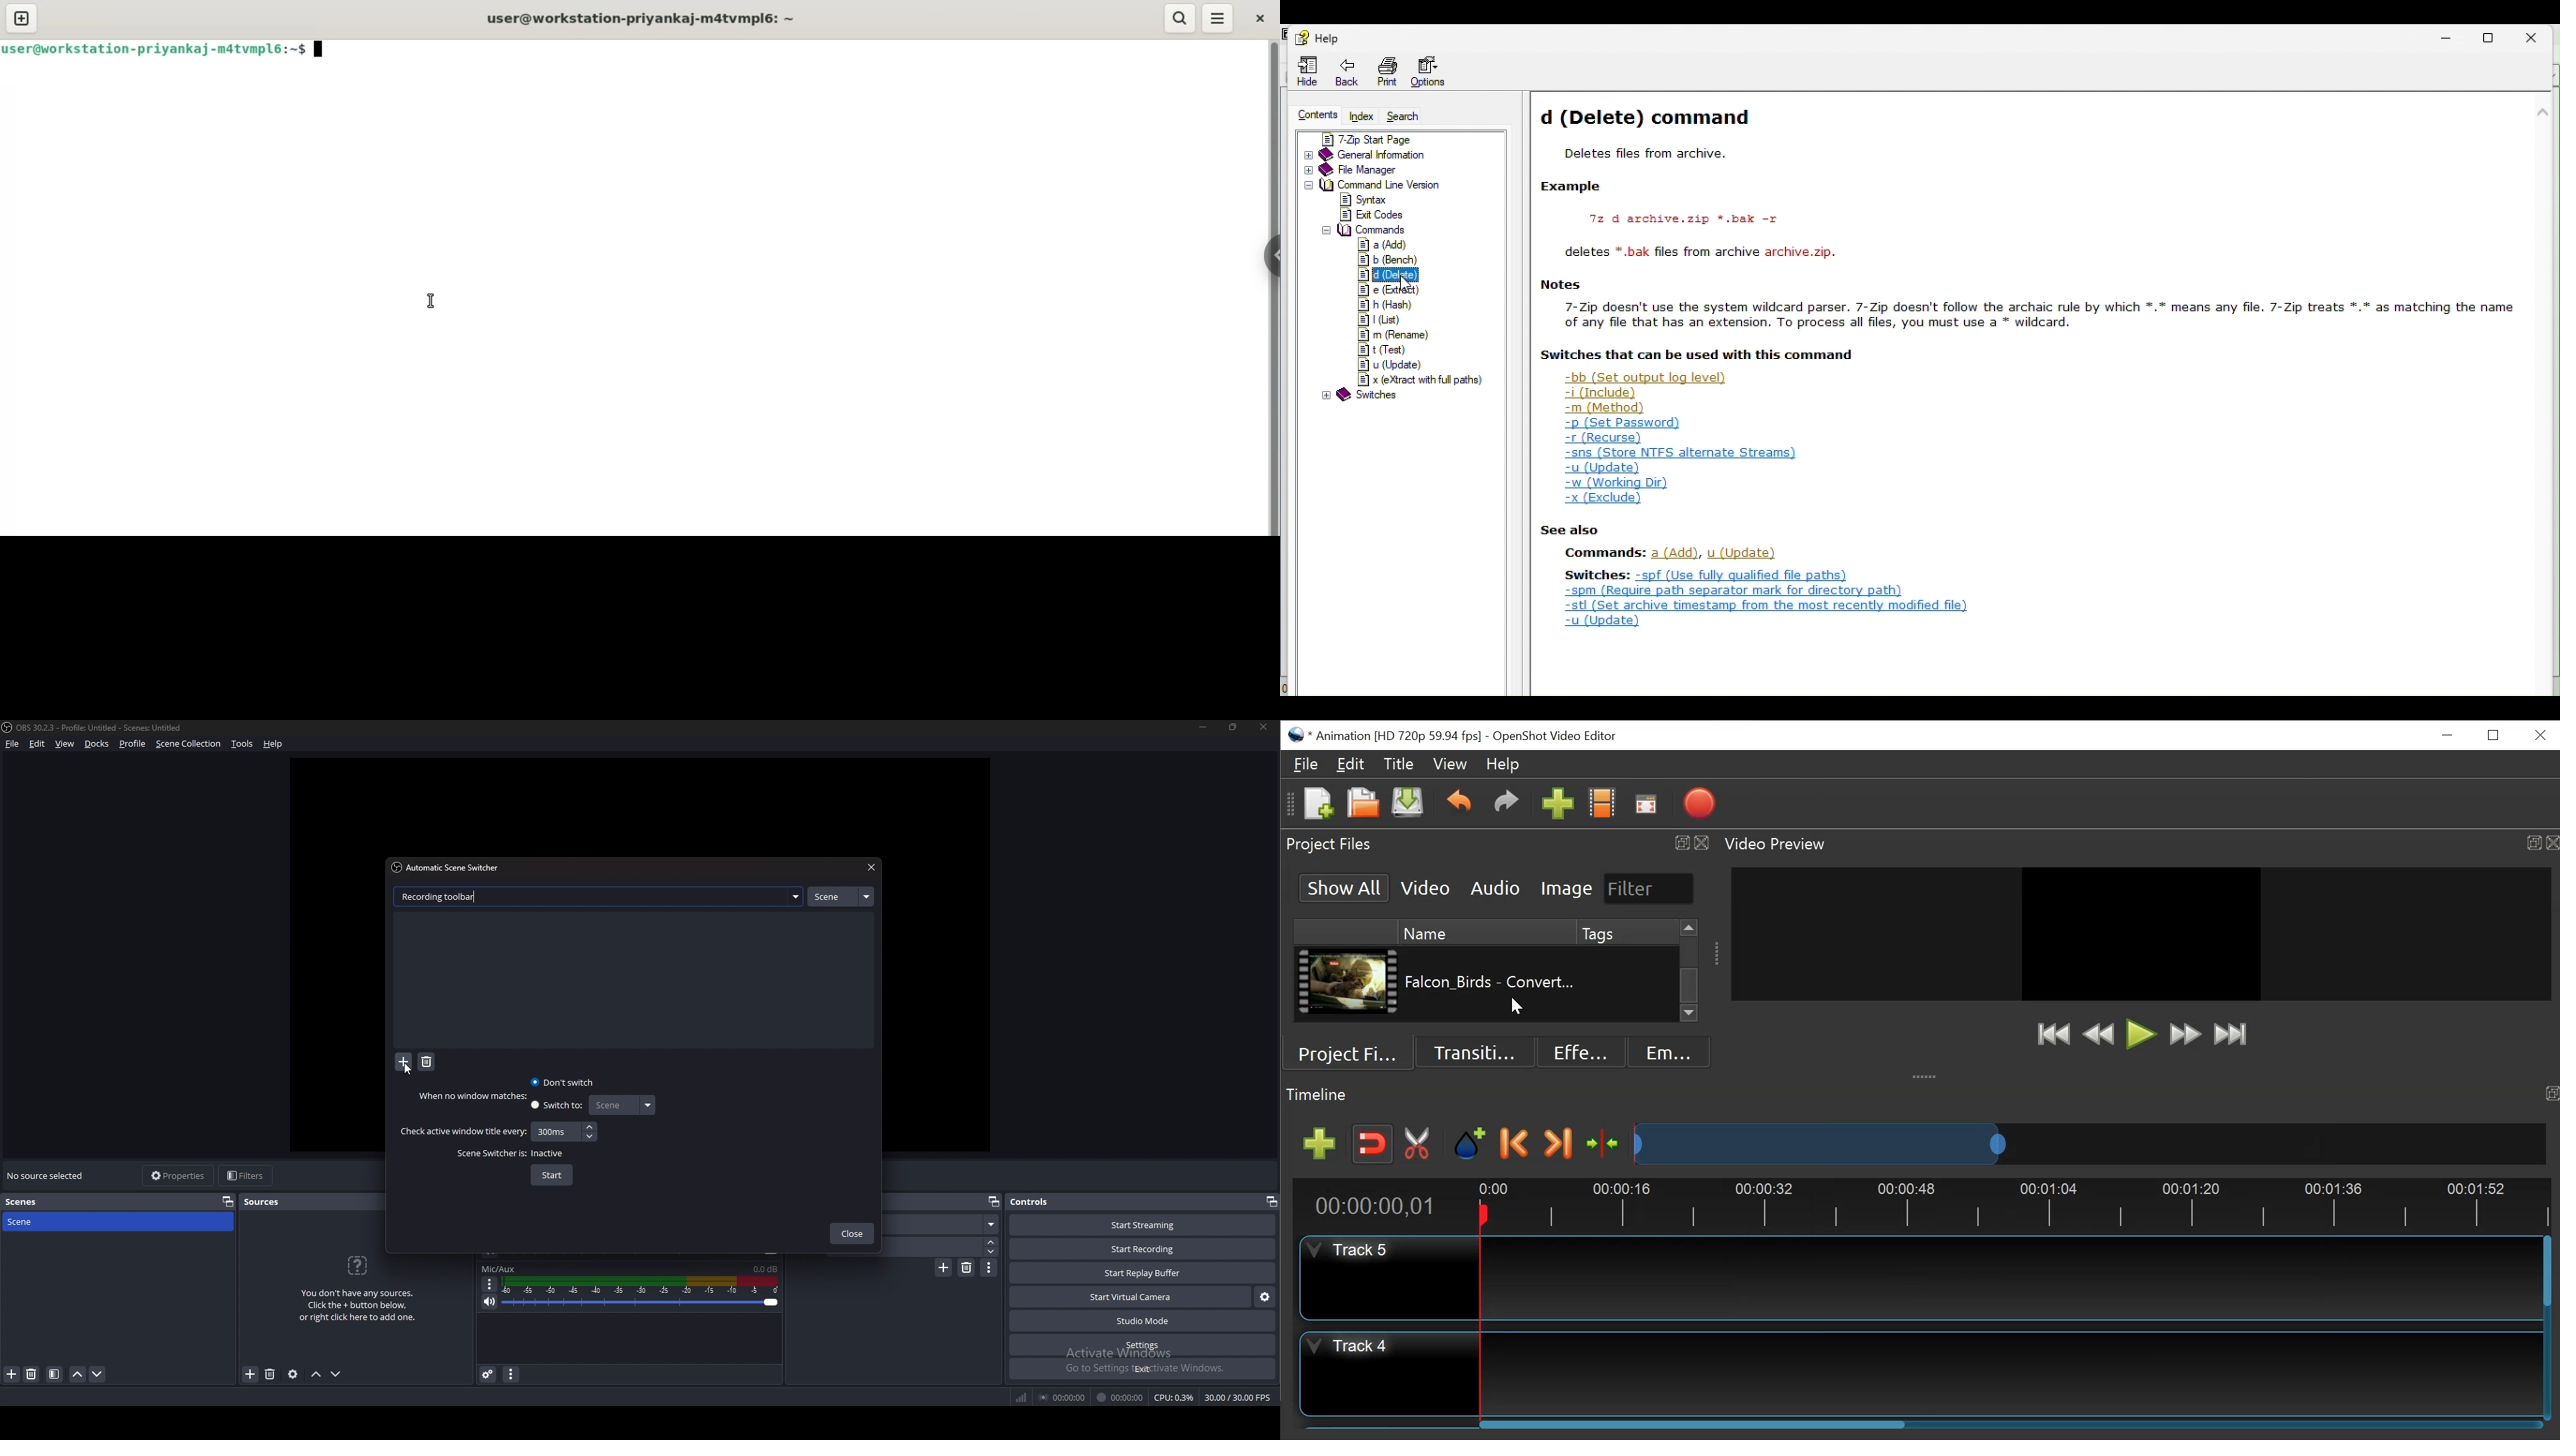  I want to click on audio mixer menu, so click(511, 1374).